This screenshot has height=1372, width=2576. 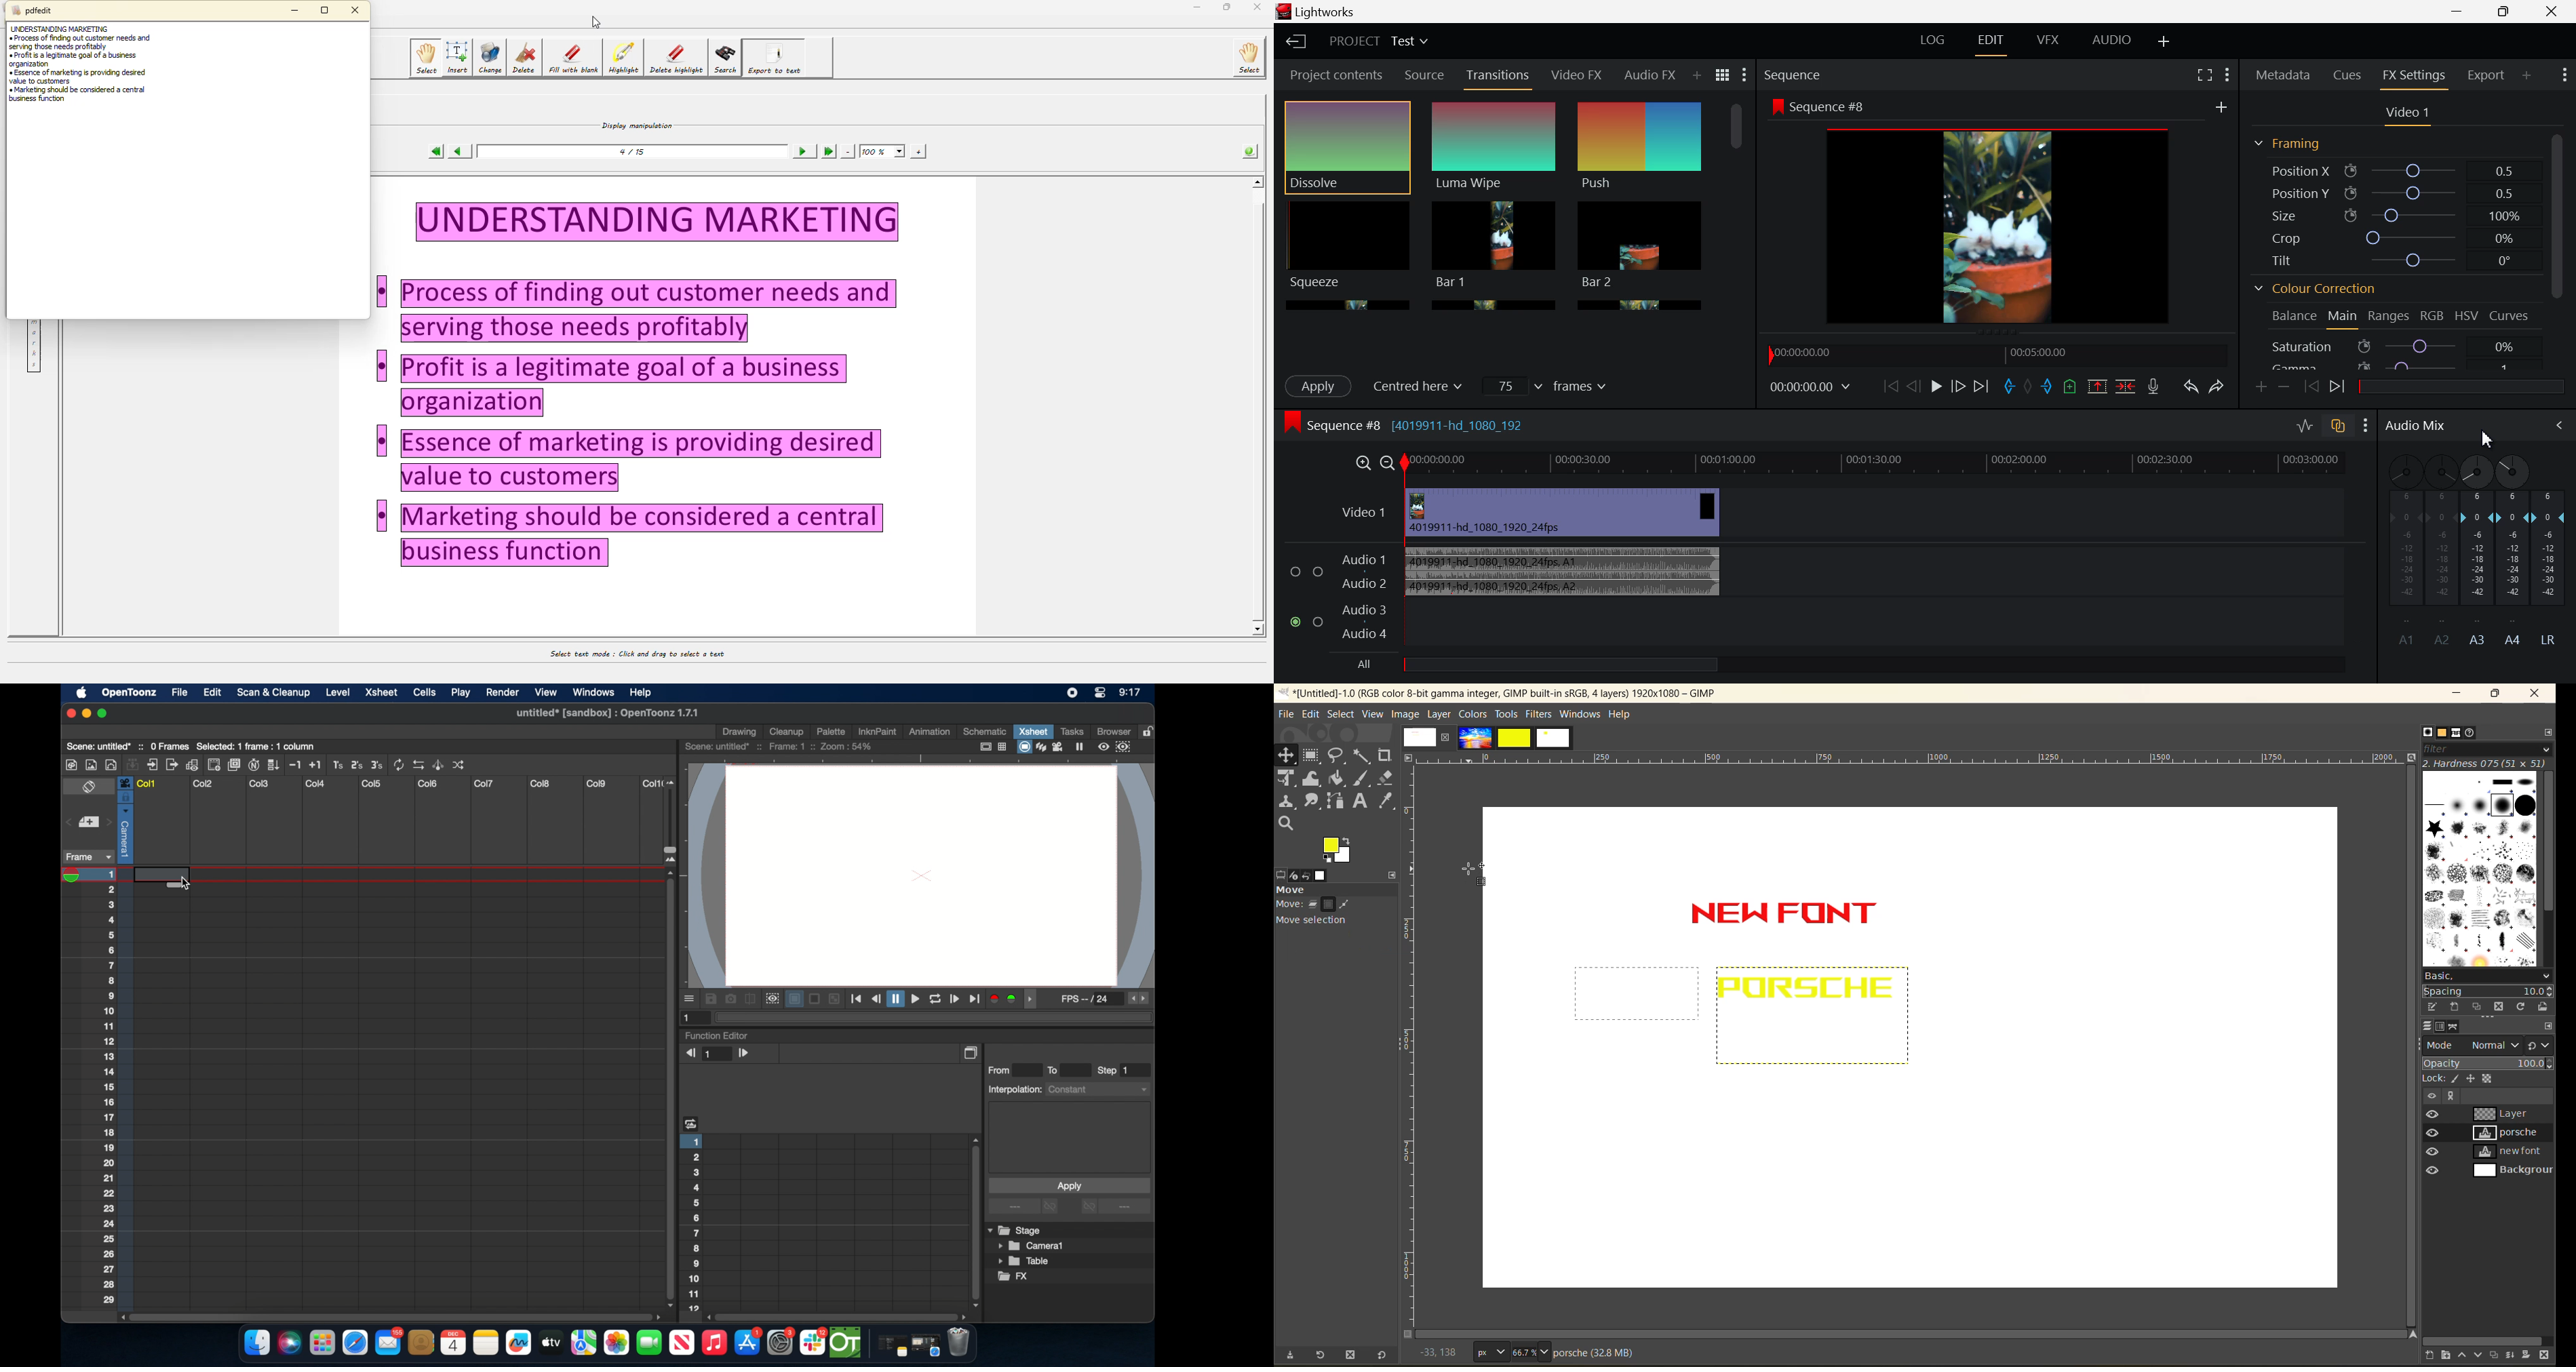 I want to click on merge layer, so click(x=2512, y=1354).